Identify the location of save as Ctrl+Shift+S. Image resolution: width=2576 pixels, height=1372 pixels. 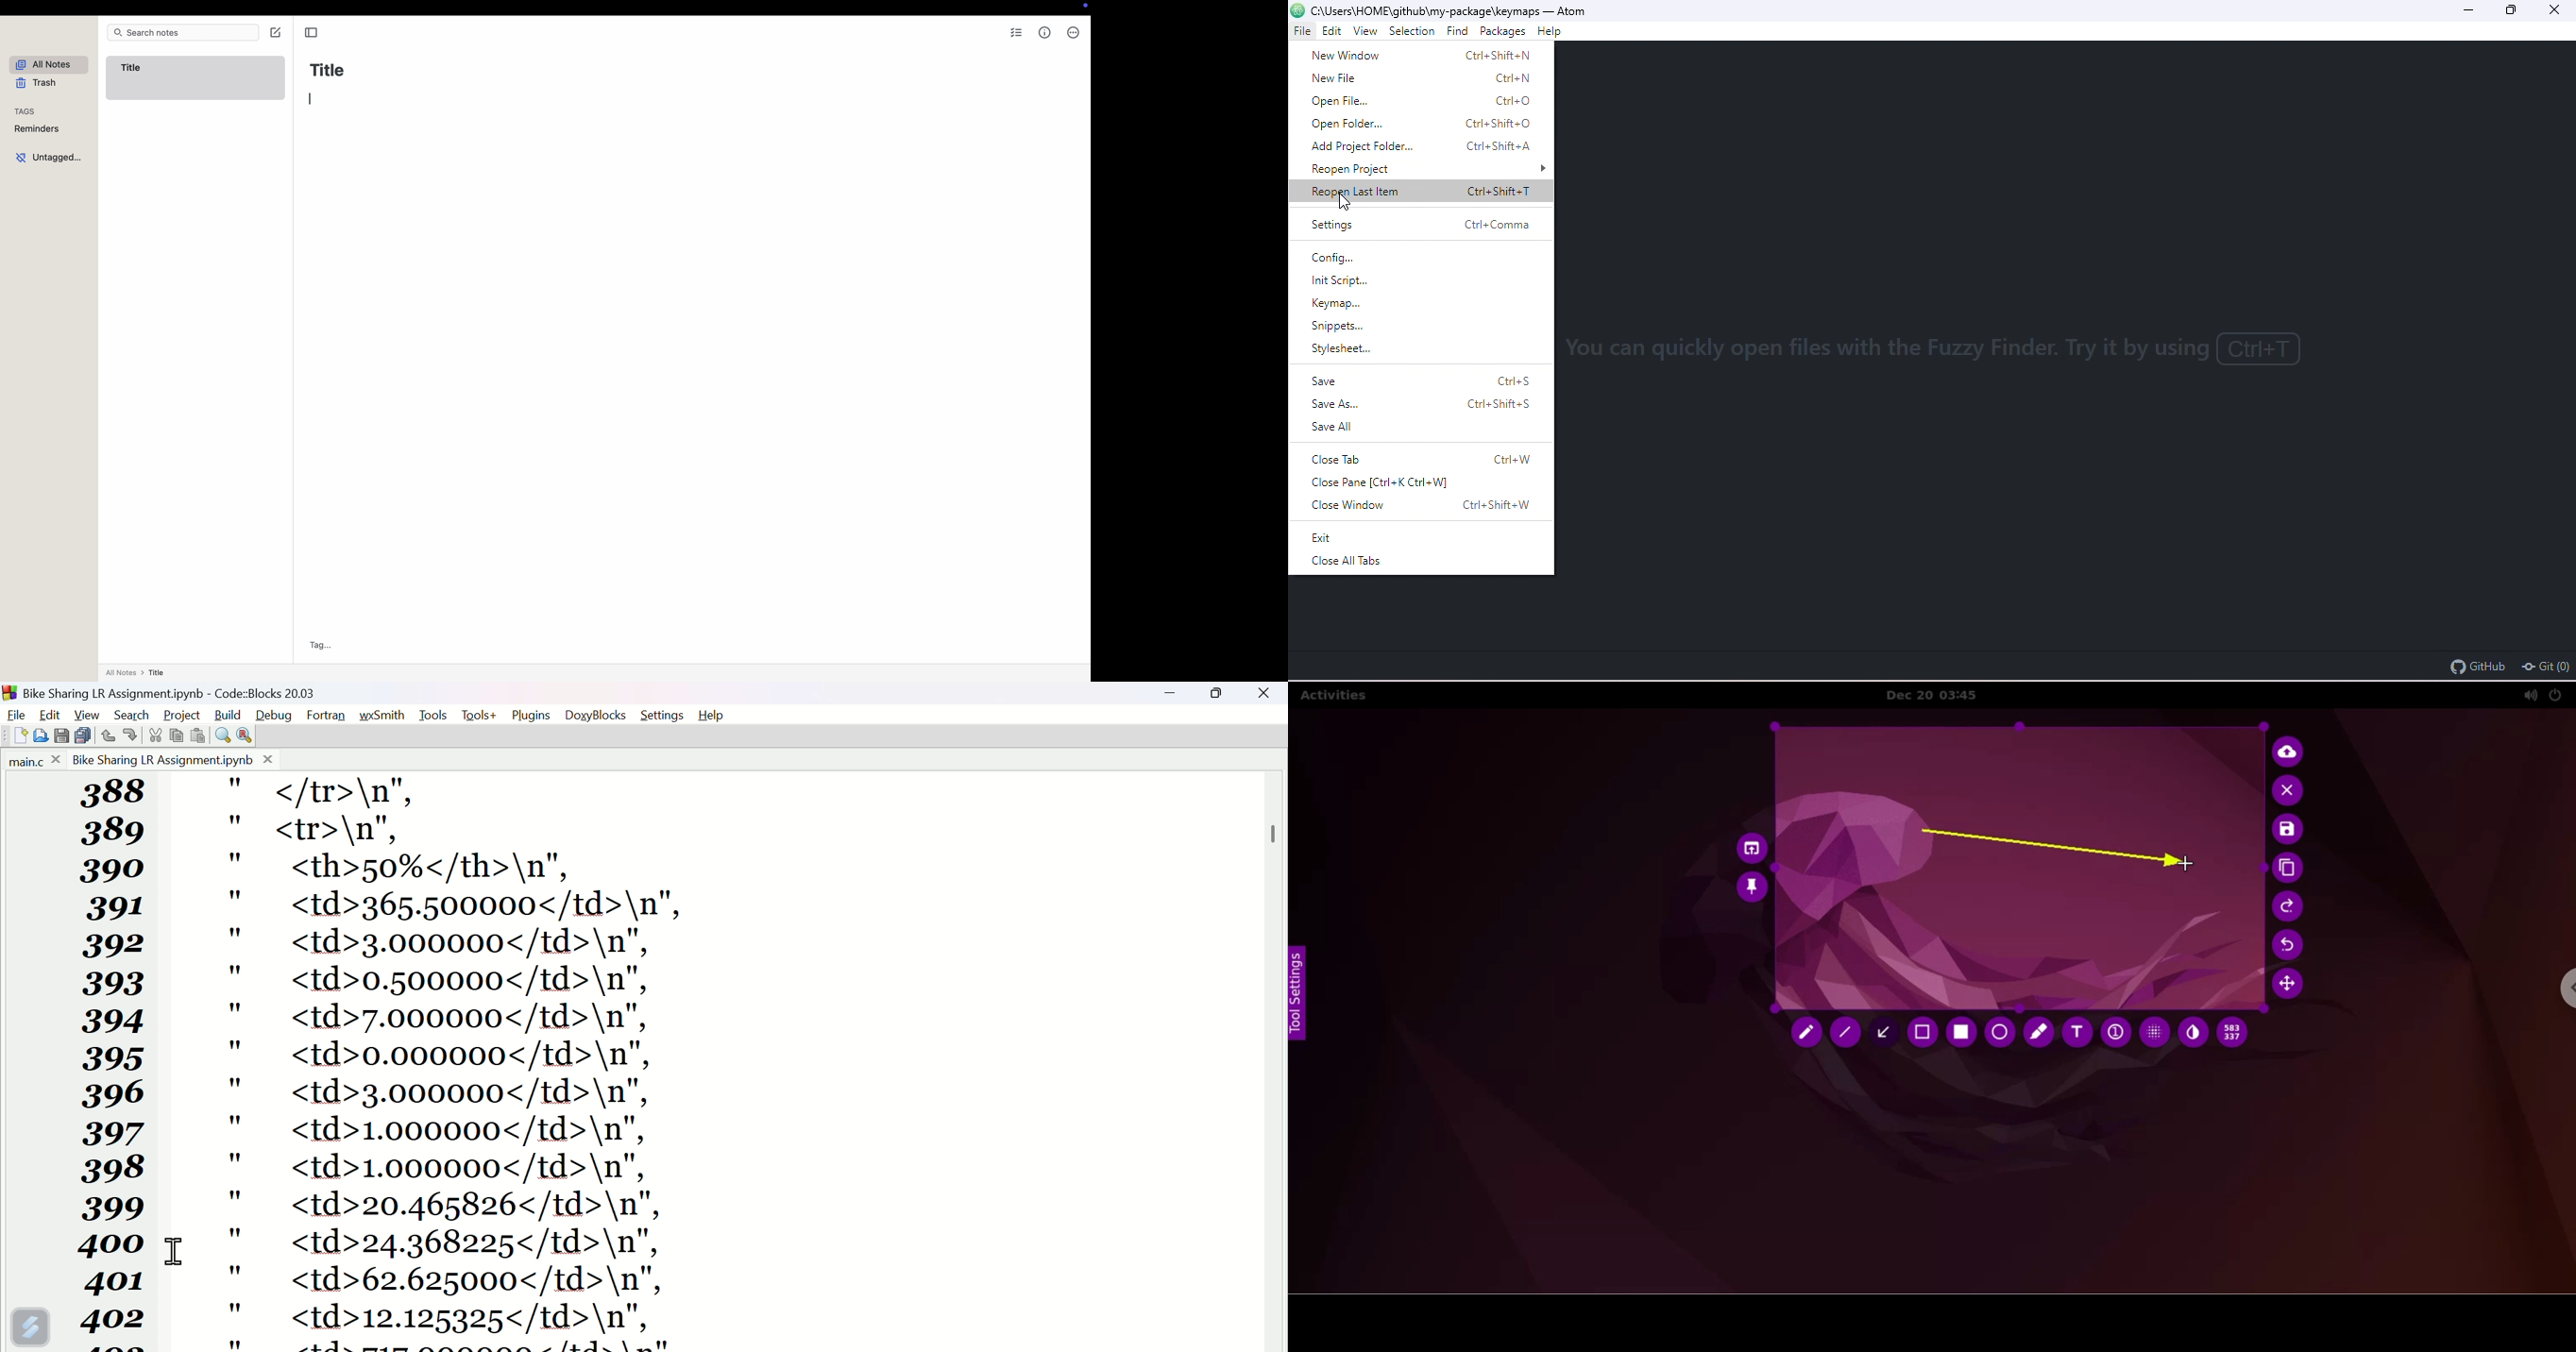
(1425, 405).